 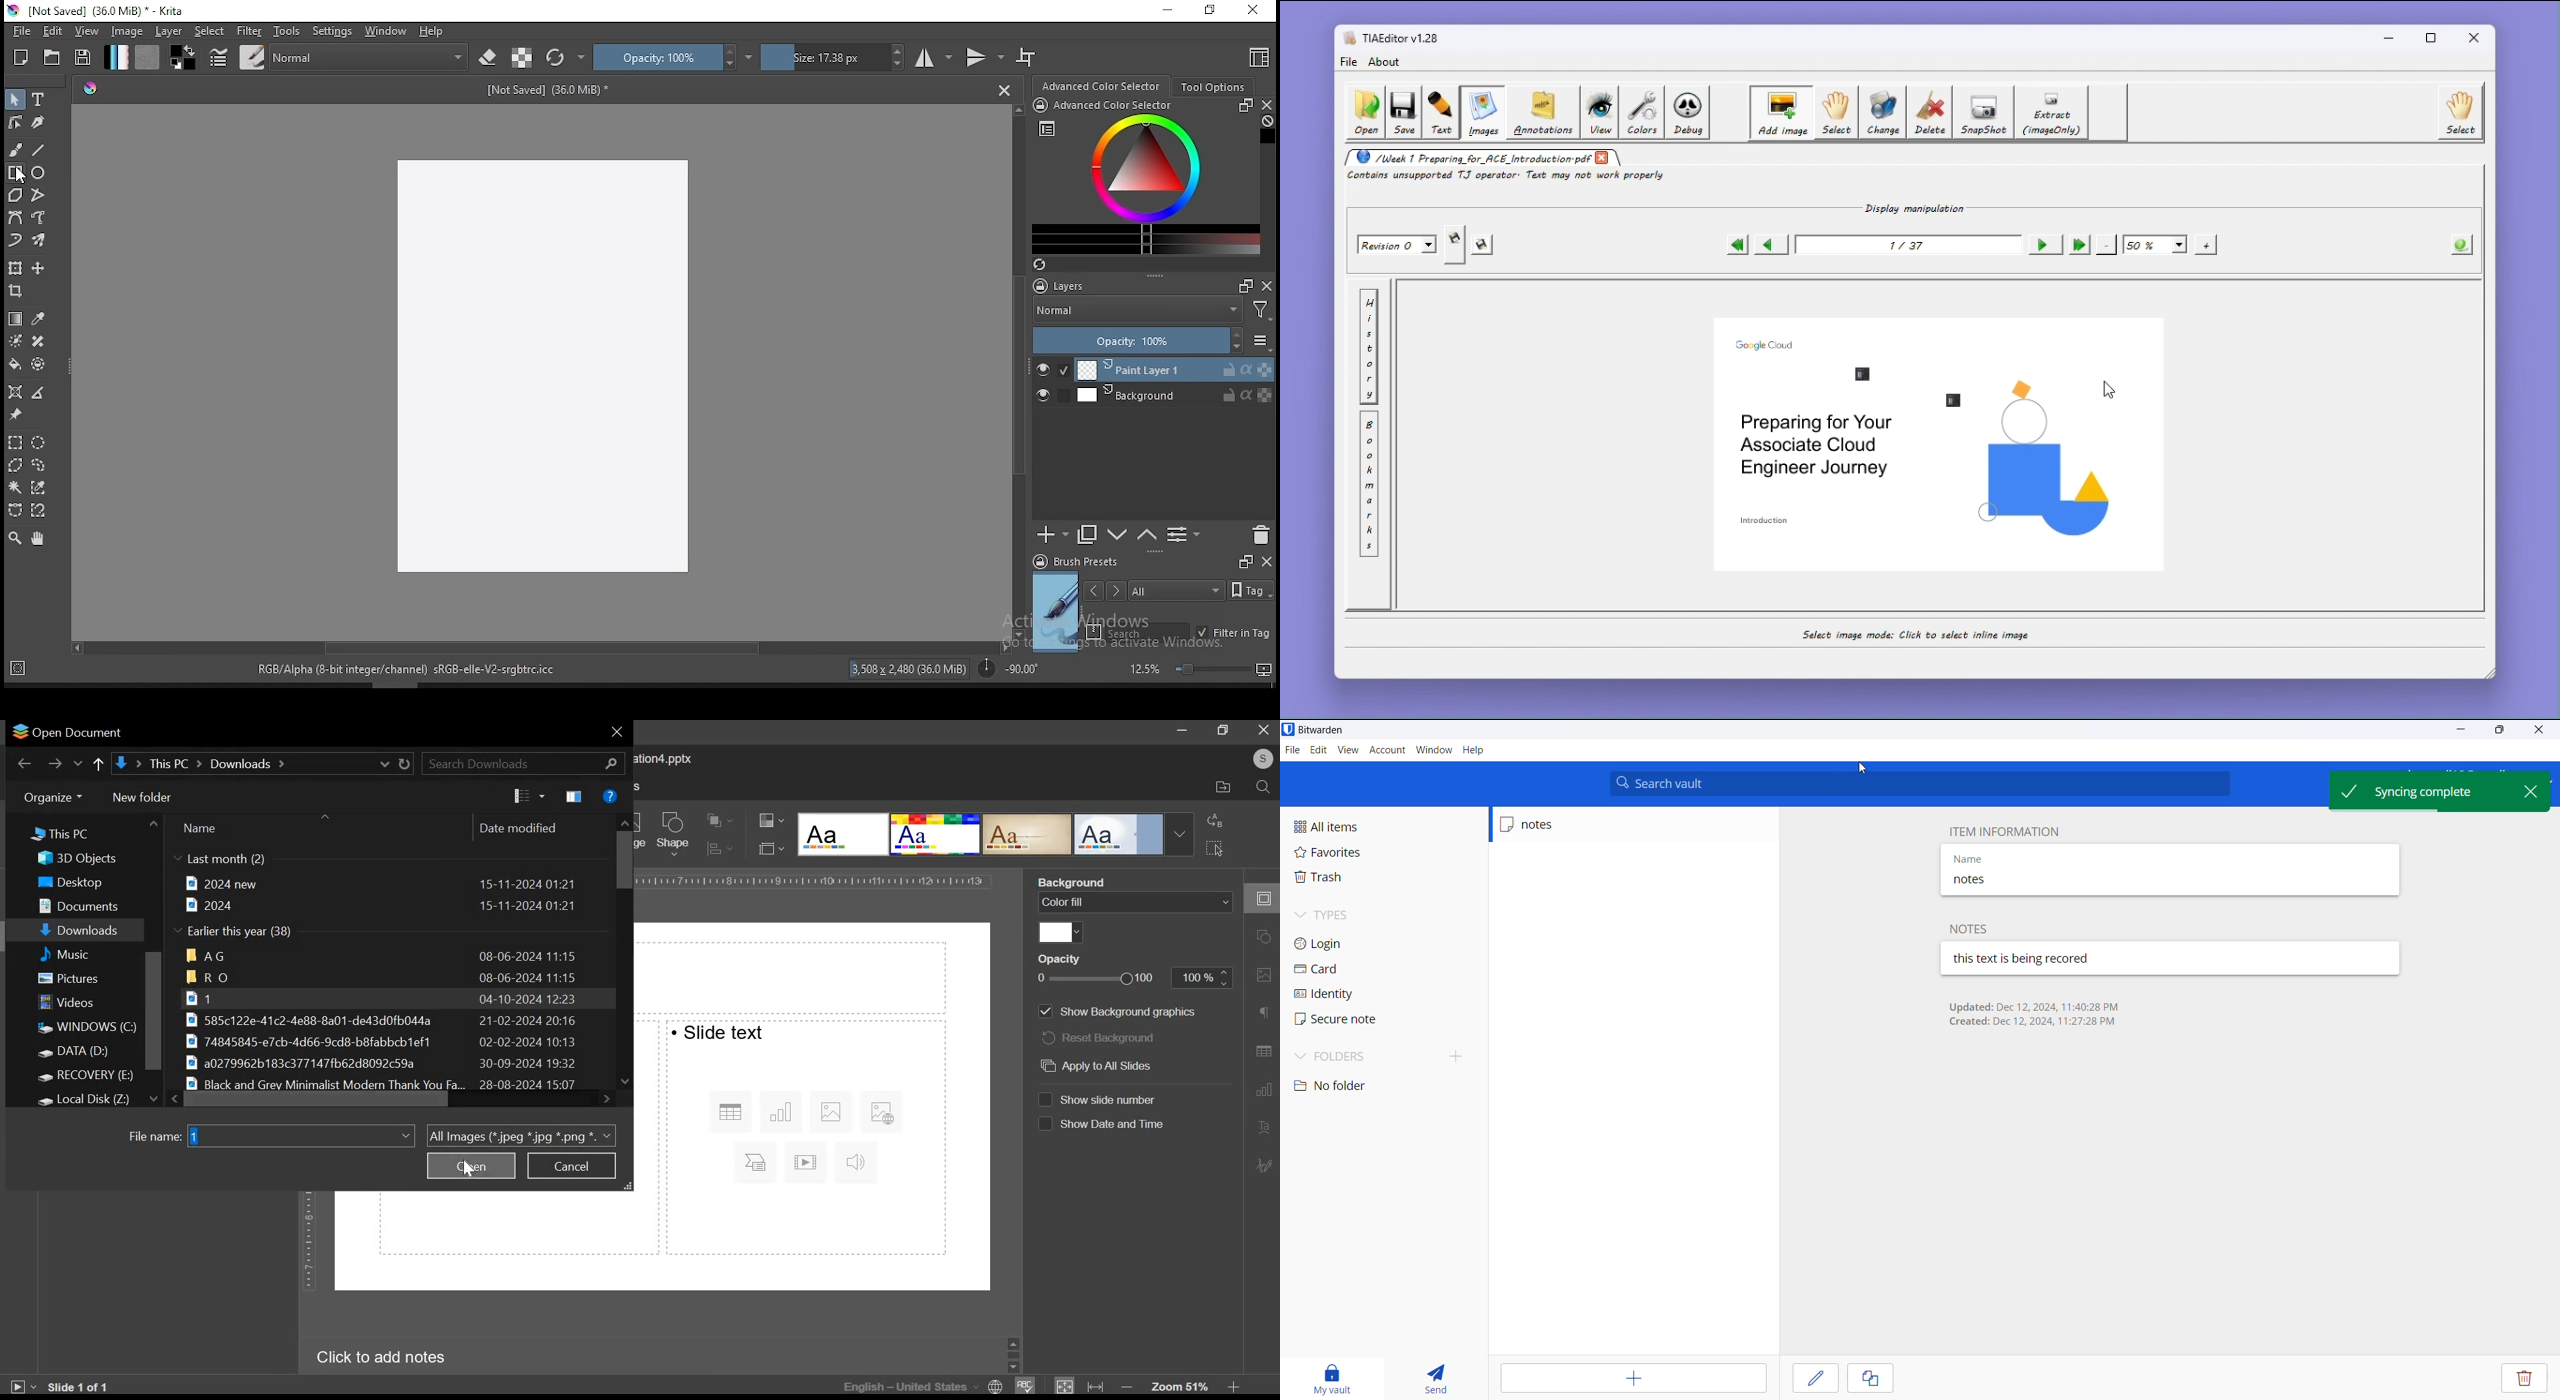 I want to click on search, so click(x=524, y=763).